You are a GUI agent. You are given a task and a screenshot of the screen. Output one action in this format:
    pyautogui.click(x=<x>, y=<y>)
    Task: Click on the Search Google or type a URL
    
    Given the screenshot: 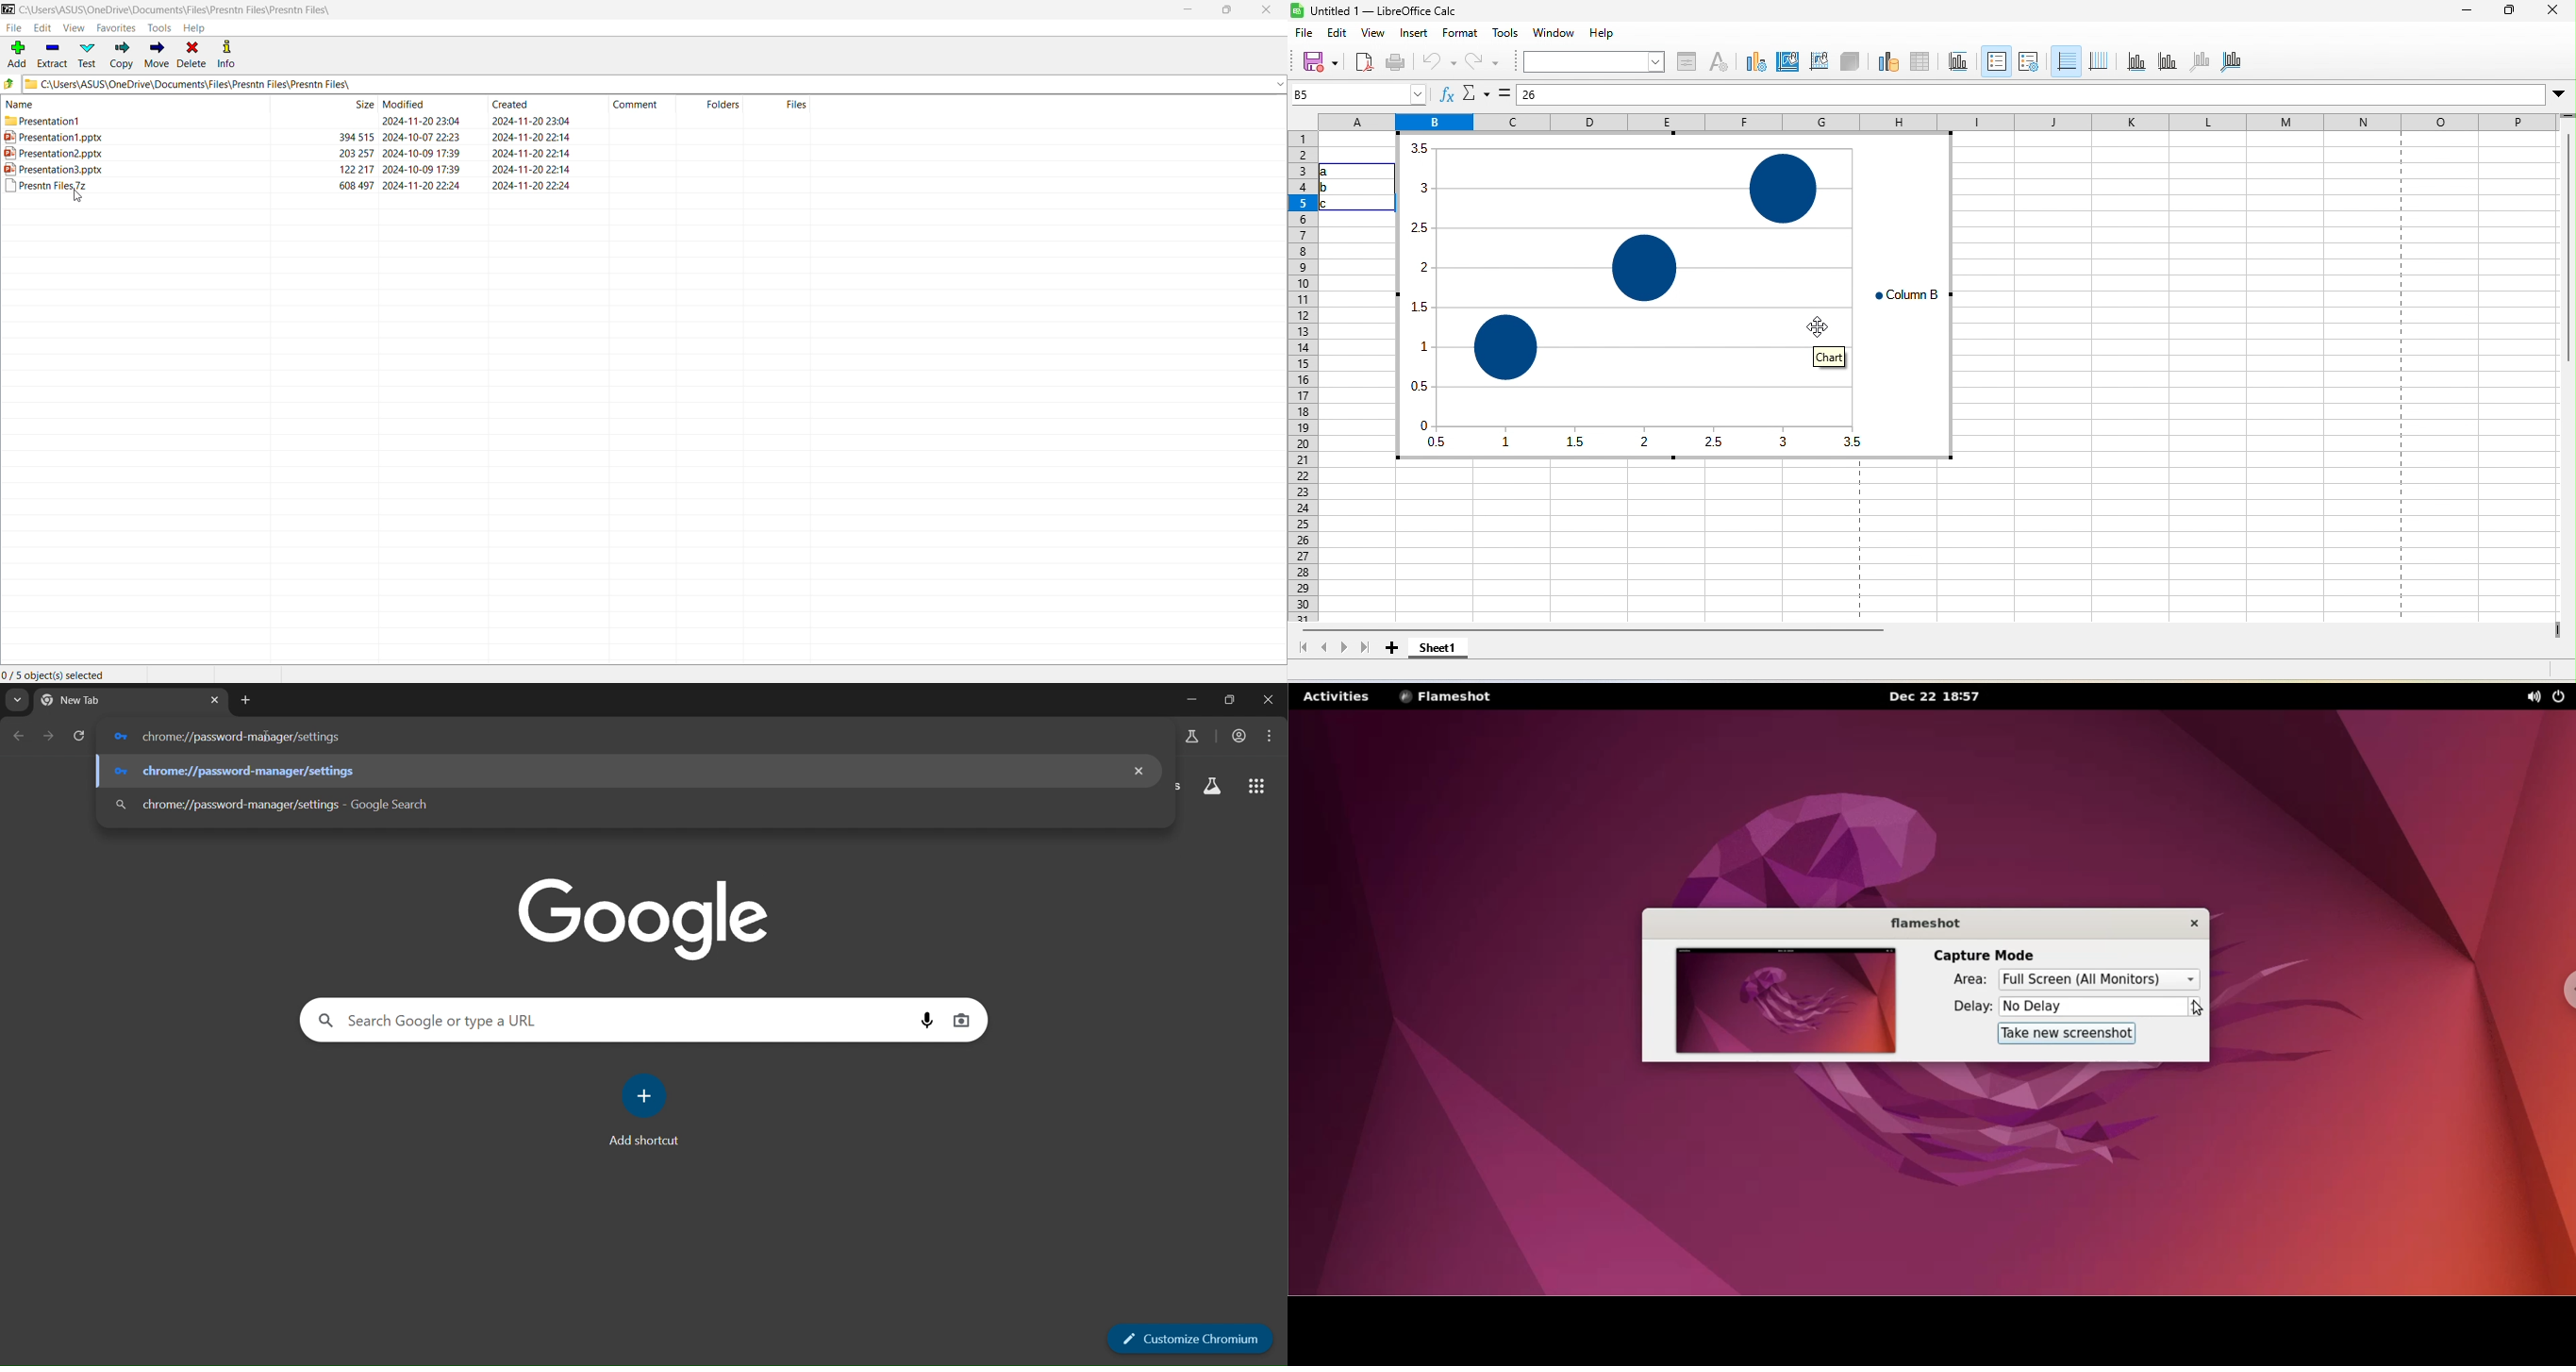 What is the action you would take?
    pyautogui.click(x=606, y=1020)
    